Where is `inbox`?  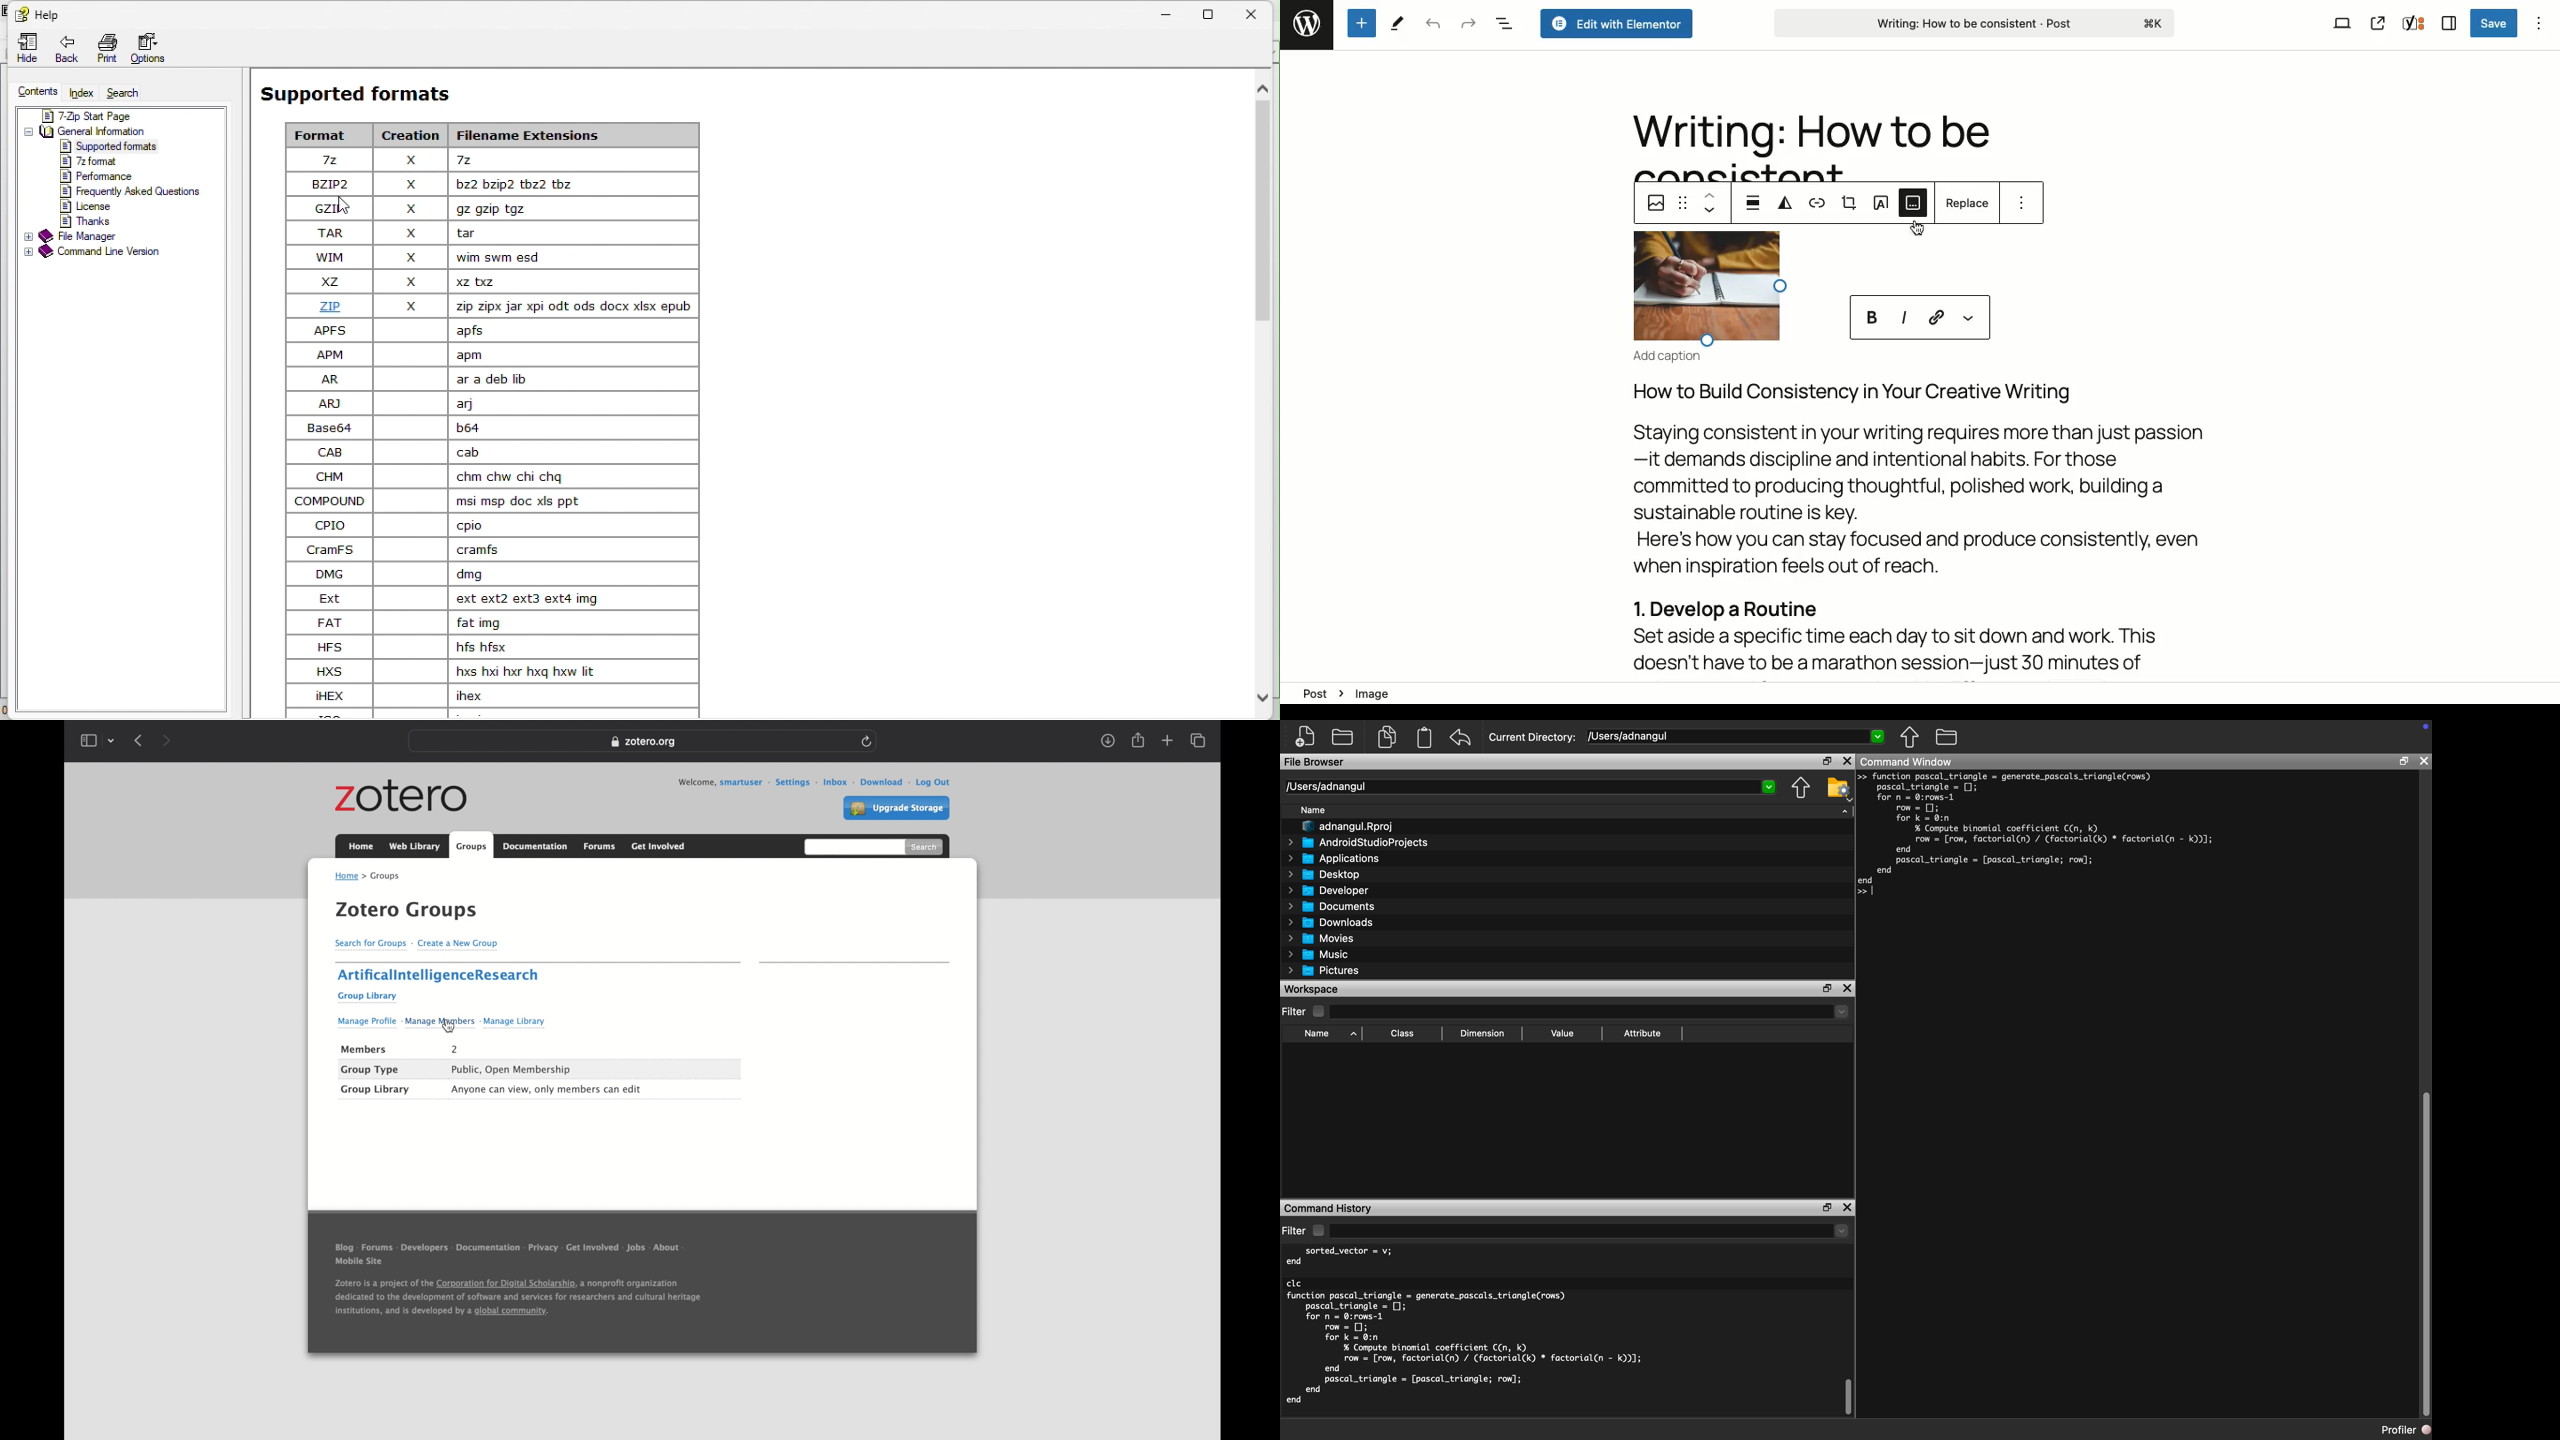 inbox is located at coordinates (830, 781).